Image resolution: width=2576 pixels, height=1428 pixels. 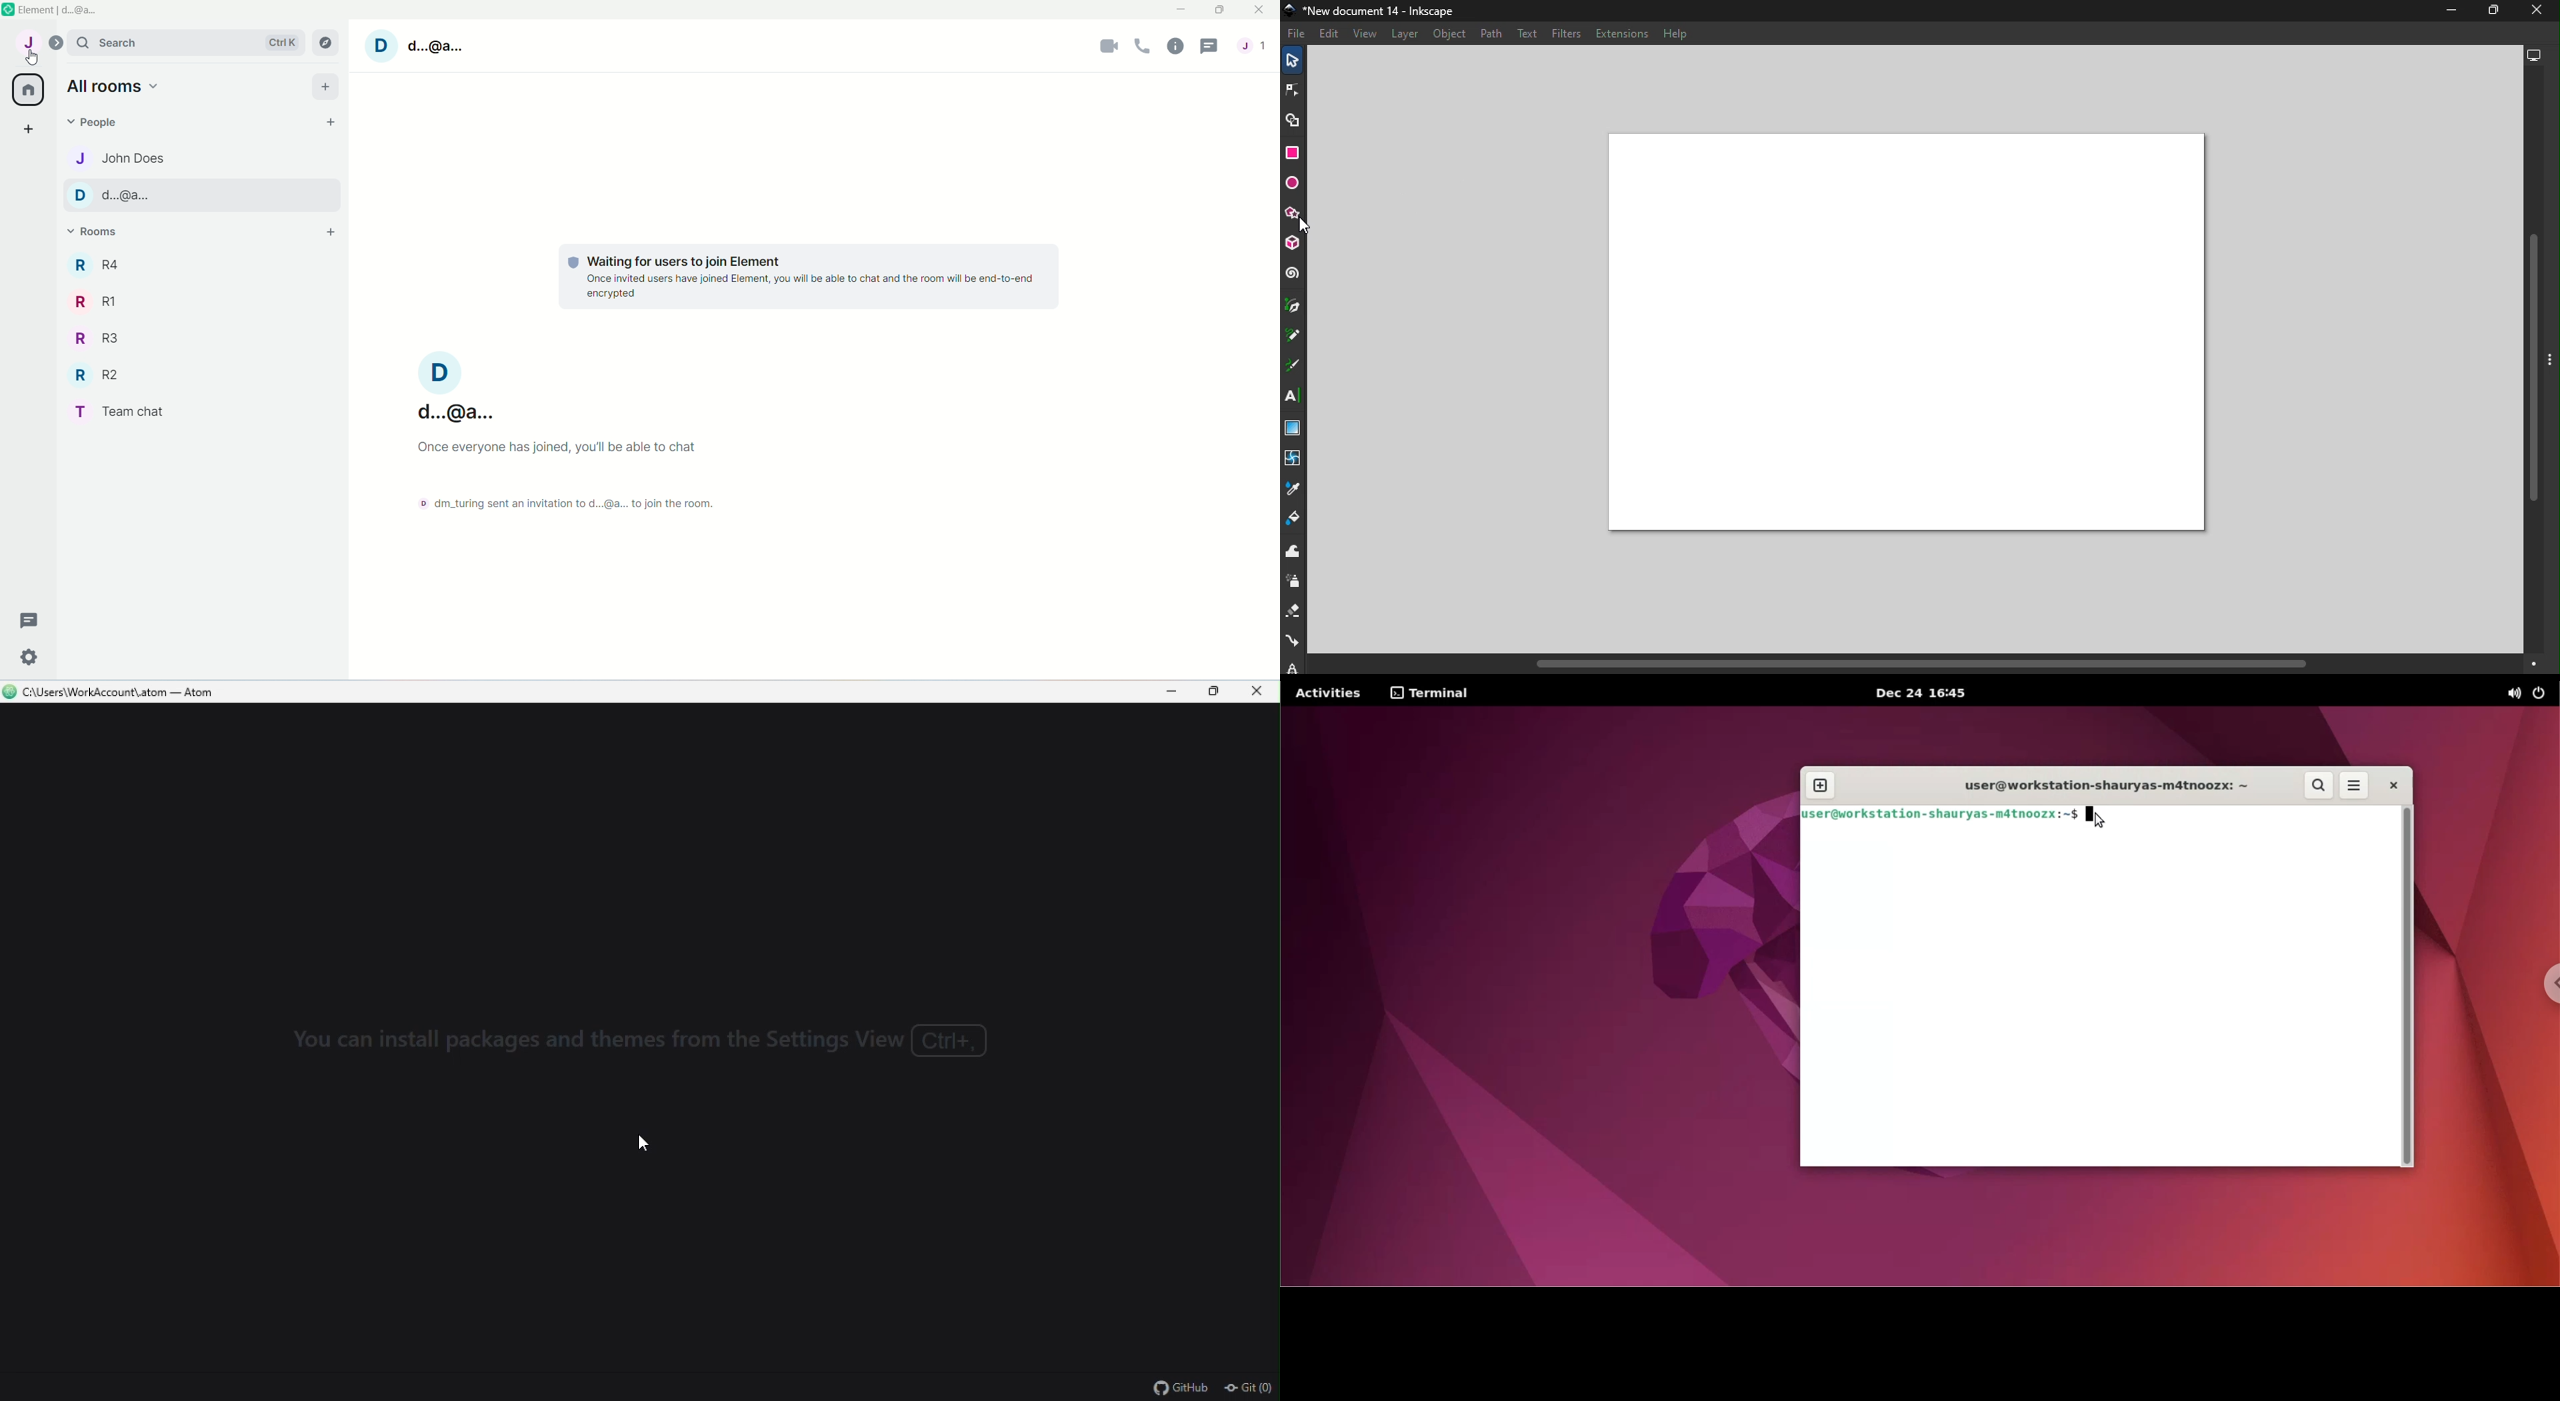 I want to click on Create a space, so click(x=23, y=127).